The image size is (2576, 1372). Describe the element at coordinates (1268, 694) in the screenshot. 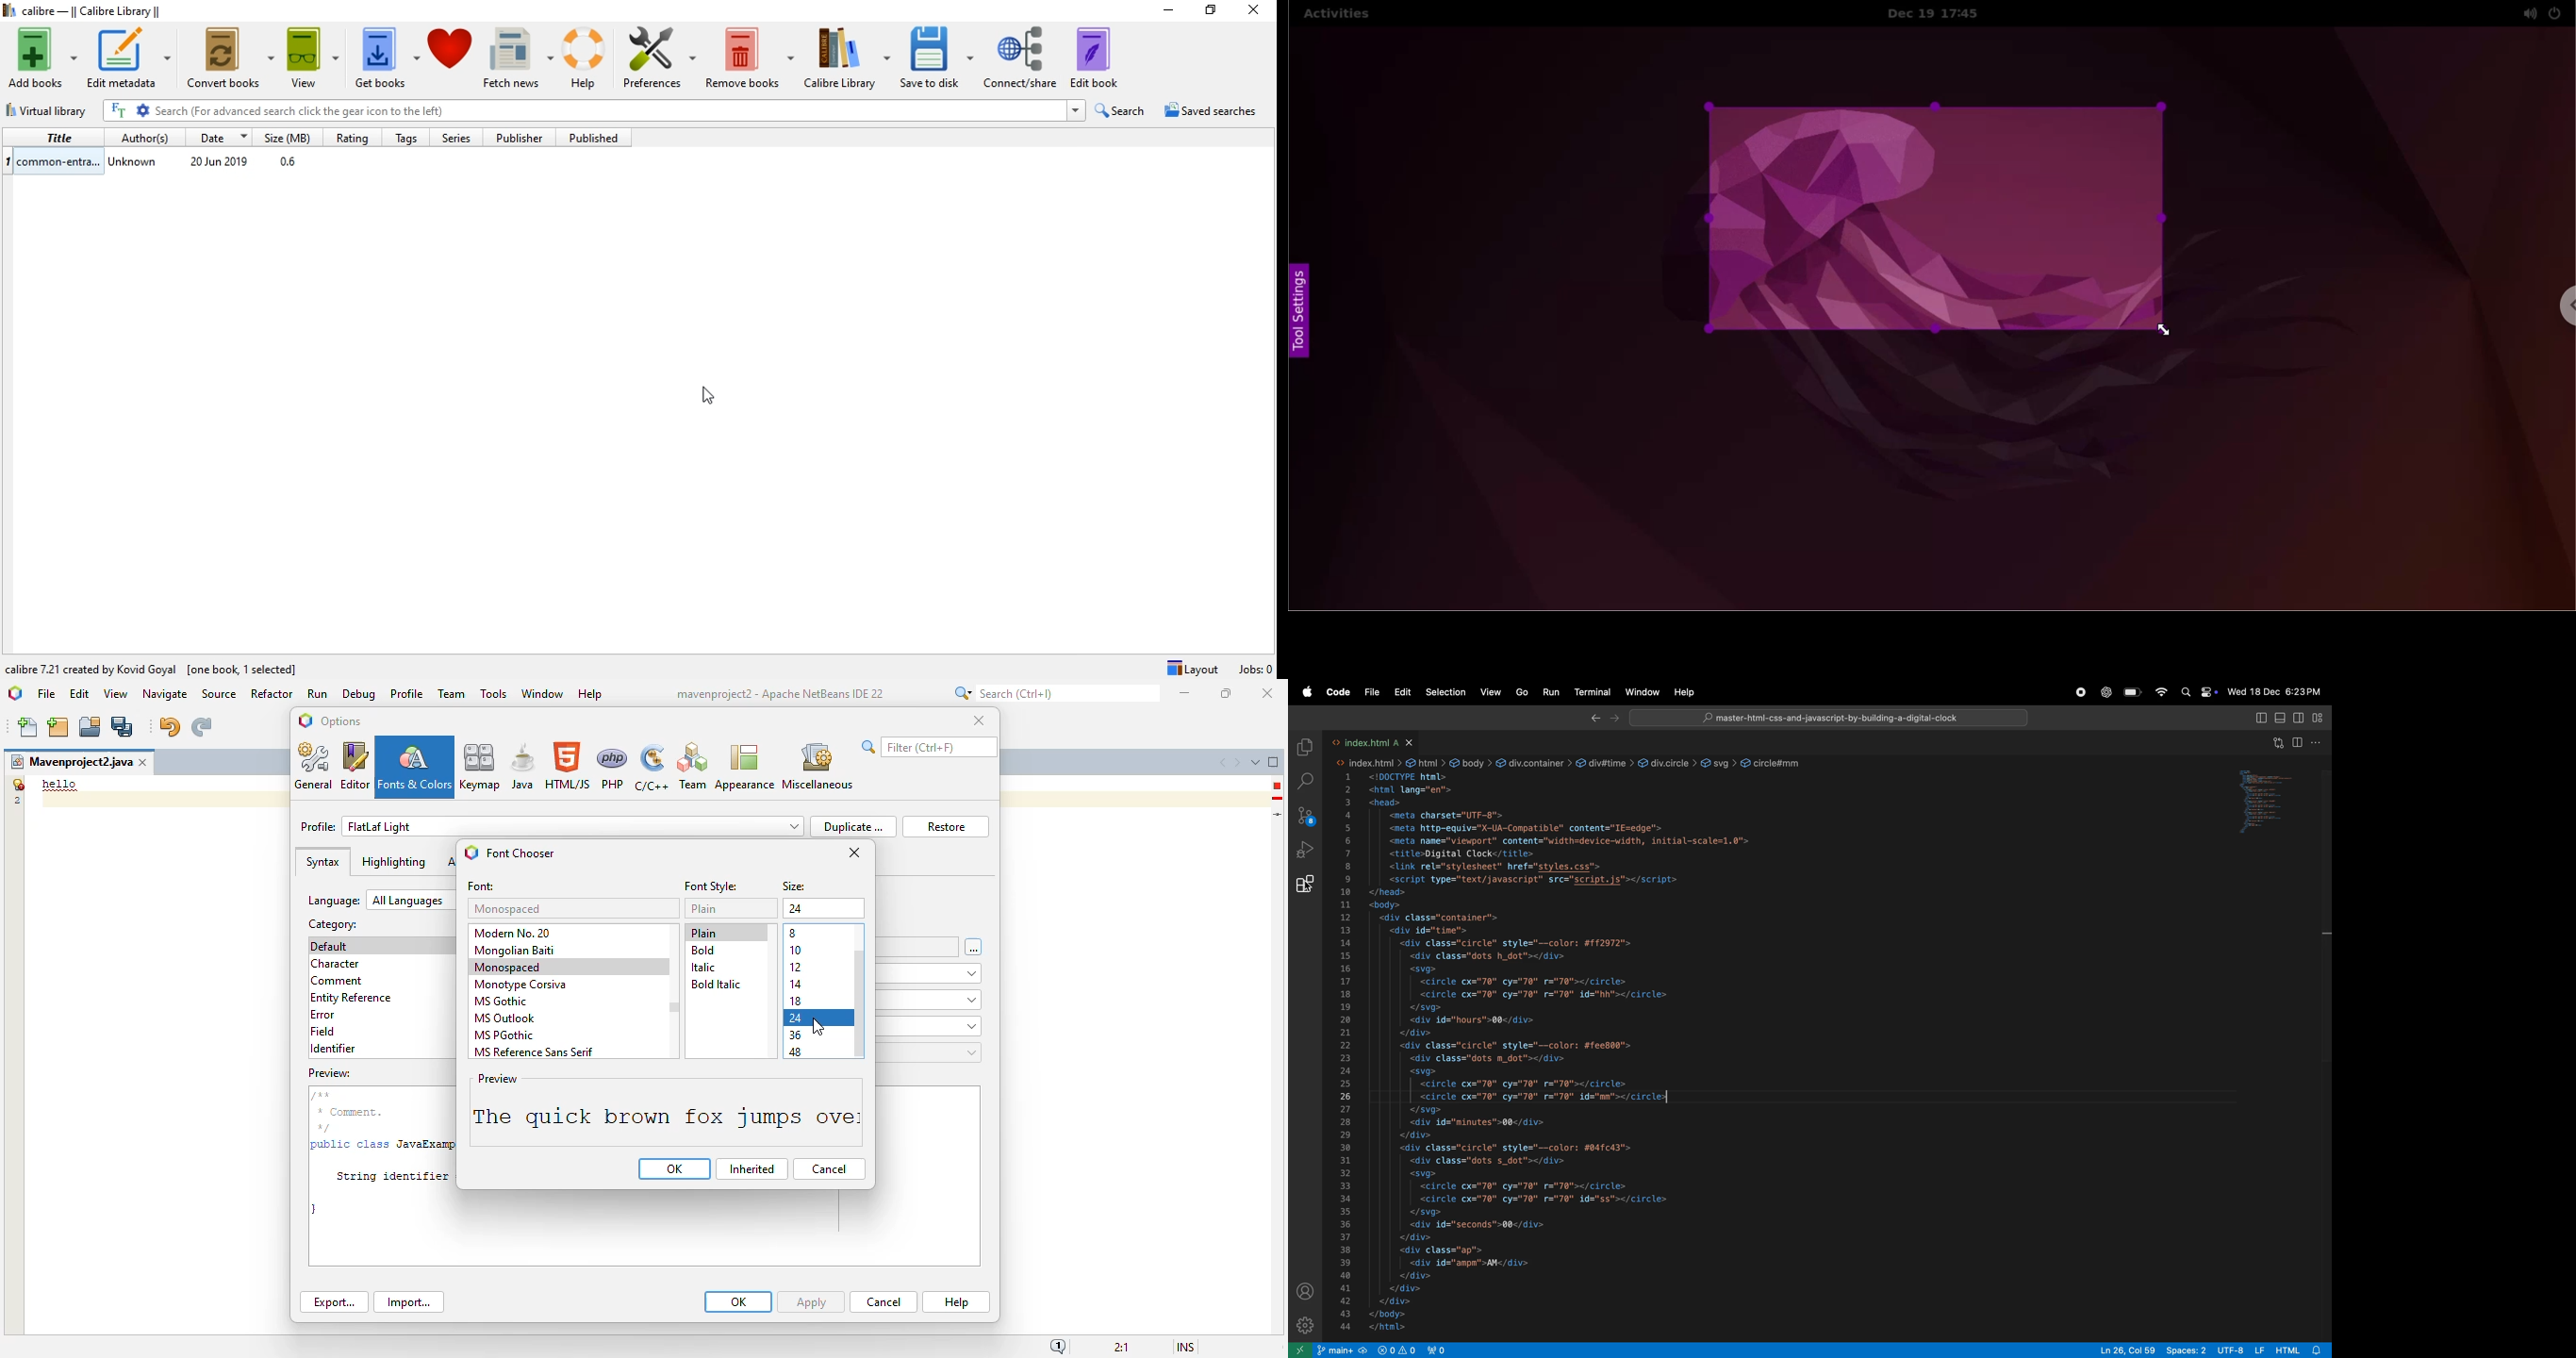

I see `close` at that location.